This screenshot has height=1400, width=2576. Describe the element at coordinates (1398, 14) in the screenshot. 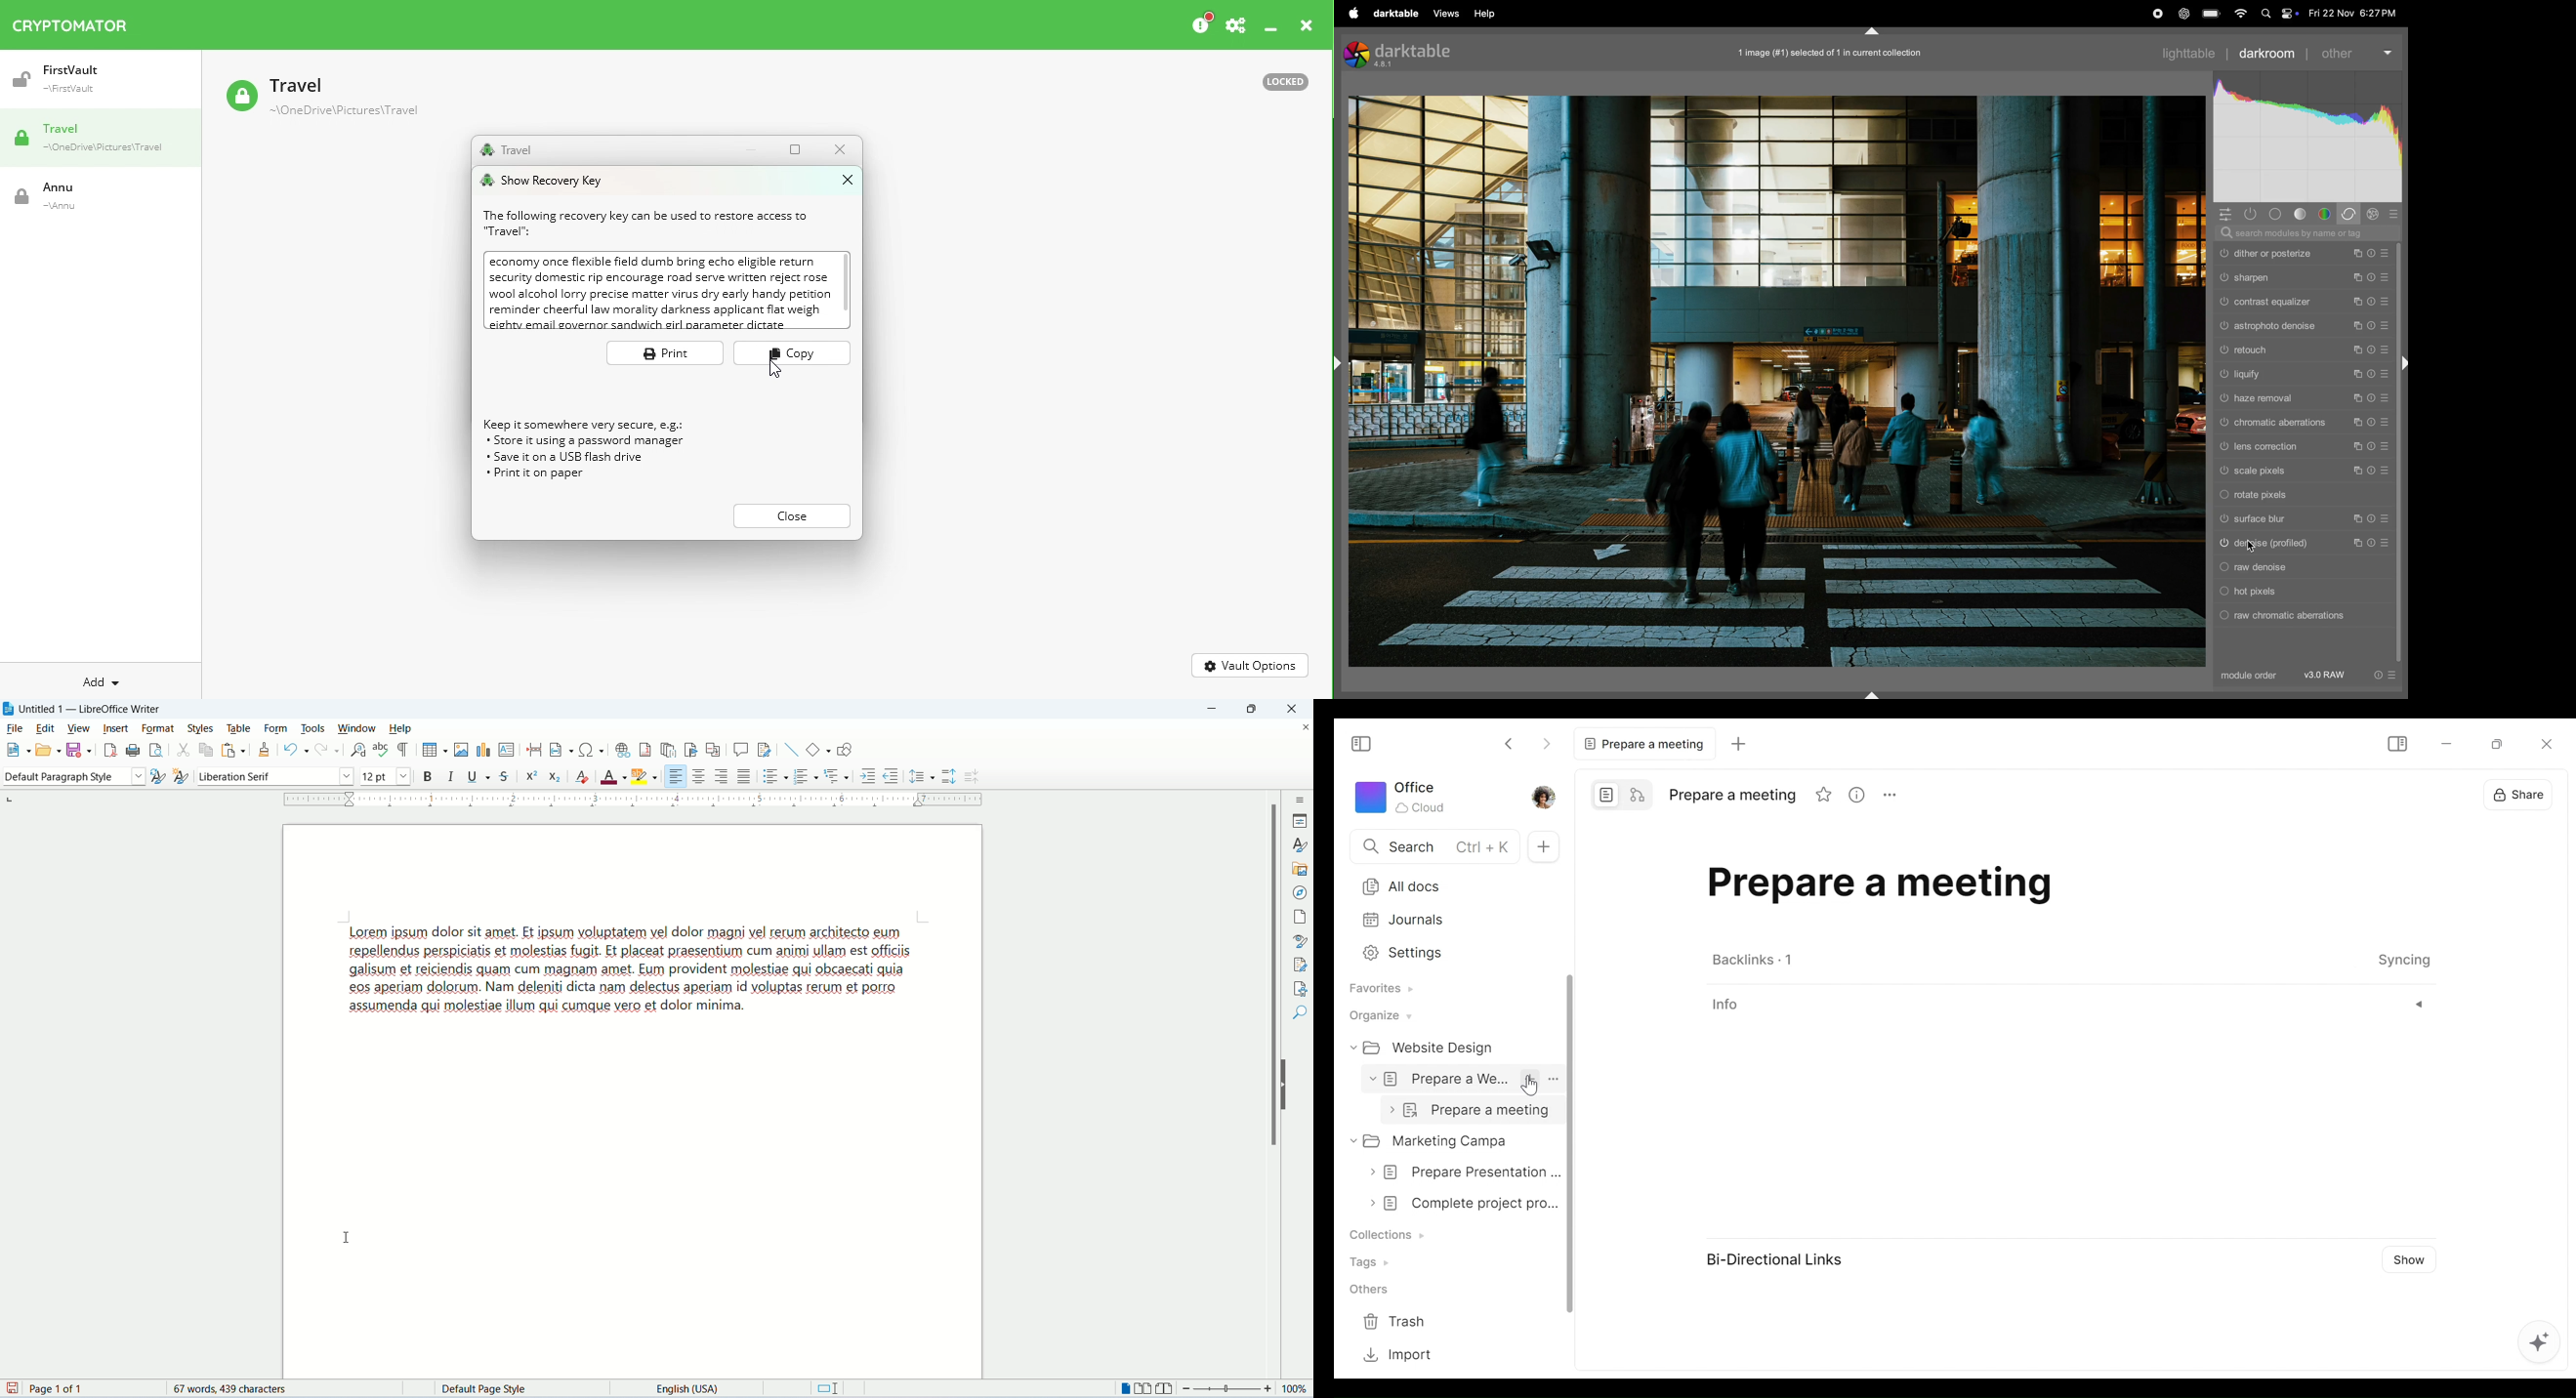

I see `darktable` at that location.